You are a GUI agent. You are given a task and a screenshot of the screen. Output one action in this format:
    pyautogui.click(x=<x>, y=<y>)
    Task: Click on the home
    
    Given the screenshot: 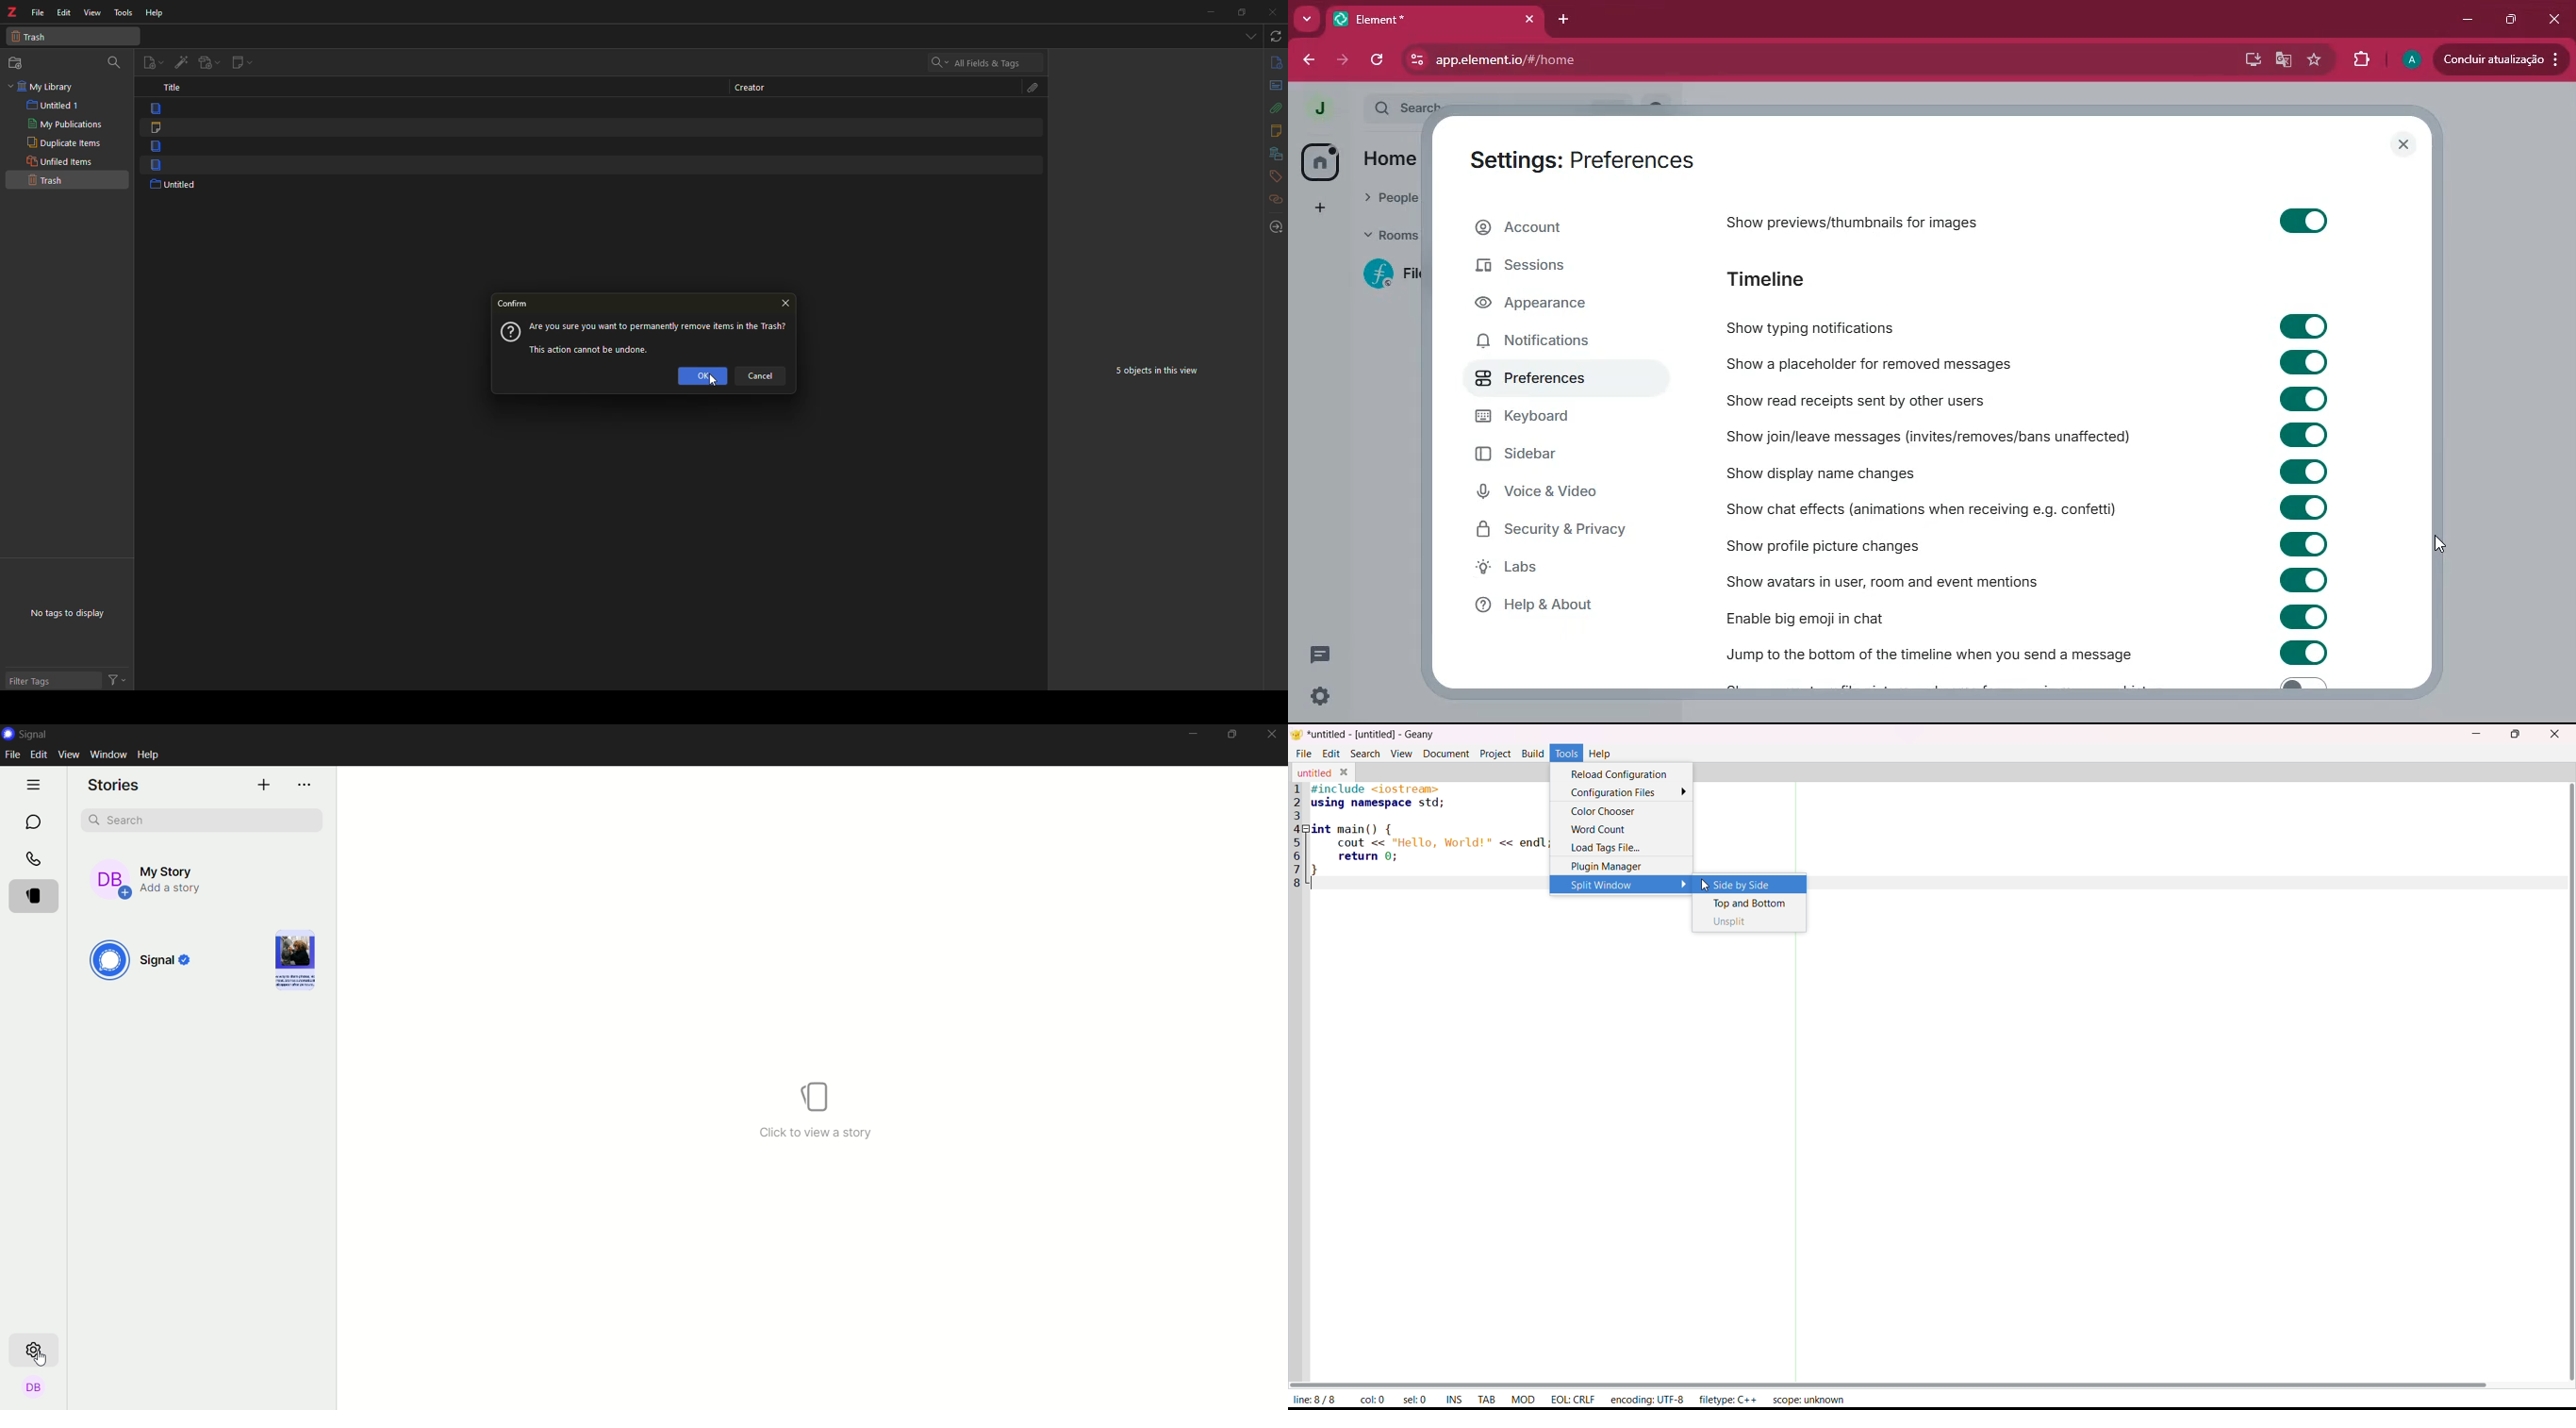 What is the action you would take?
    pyautogui.click(x=1321, y=162)
    